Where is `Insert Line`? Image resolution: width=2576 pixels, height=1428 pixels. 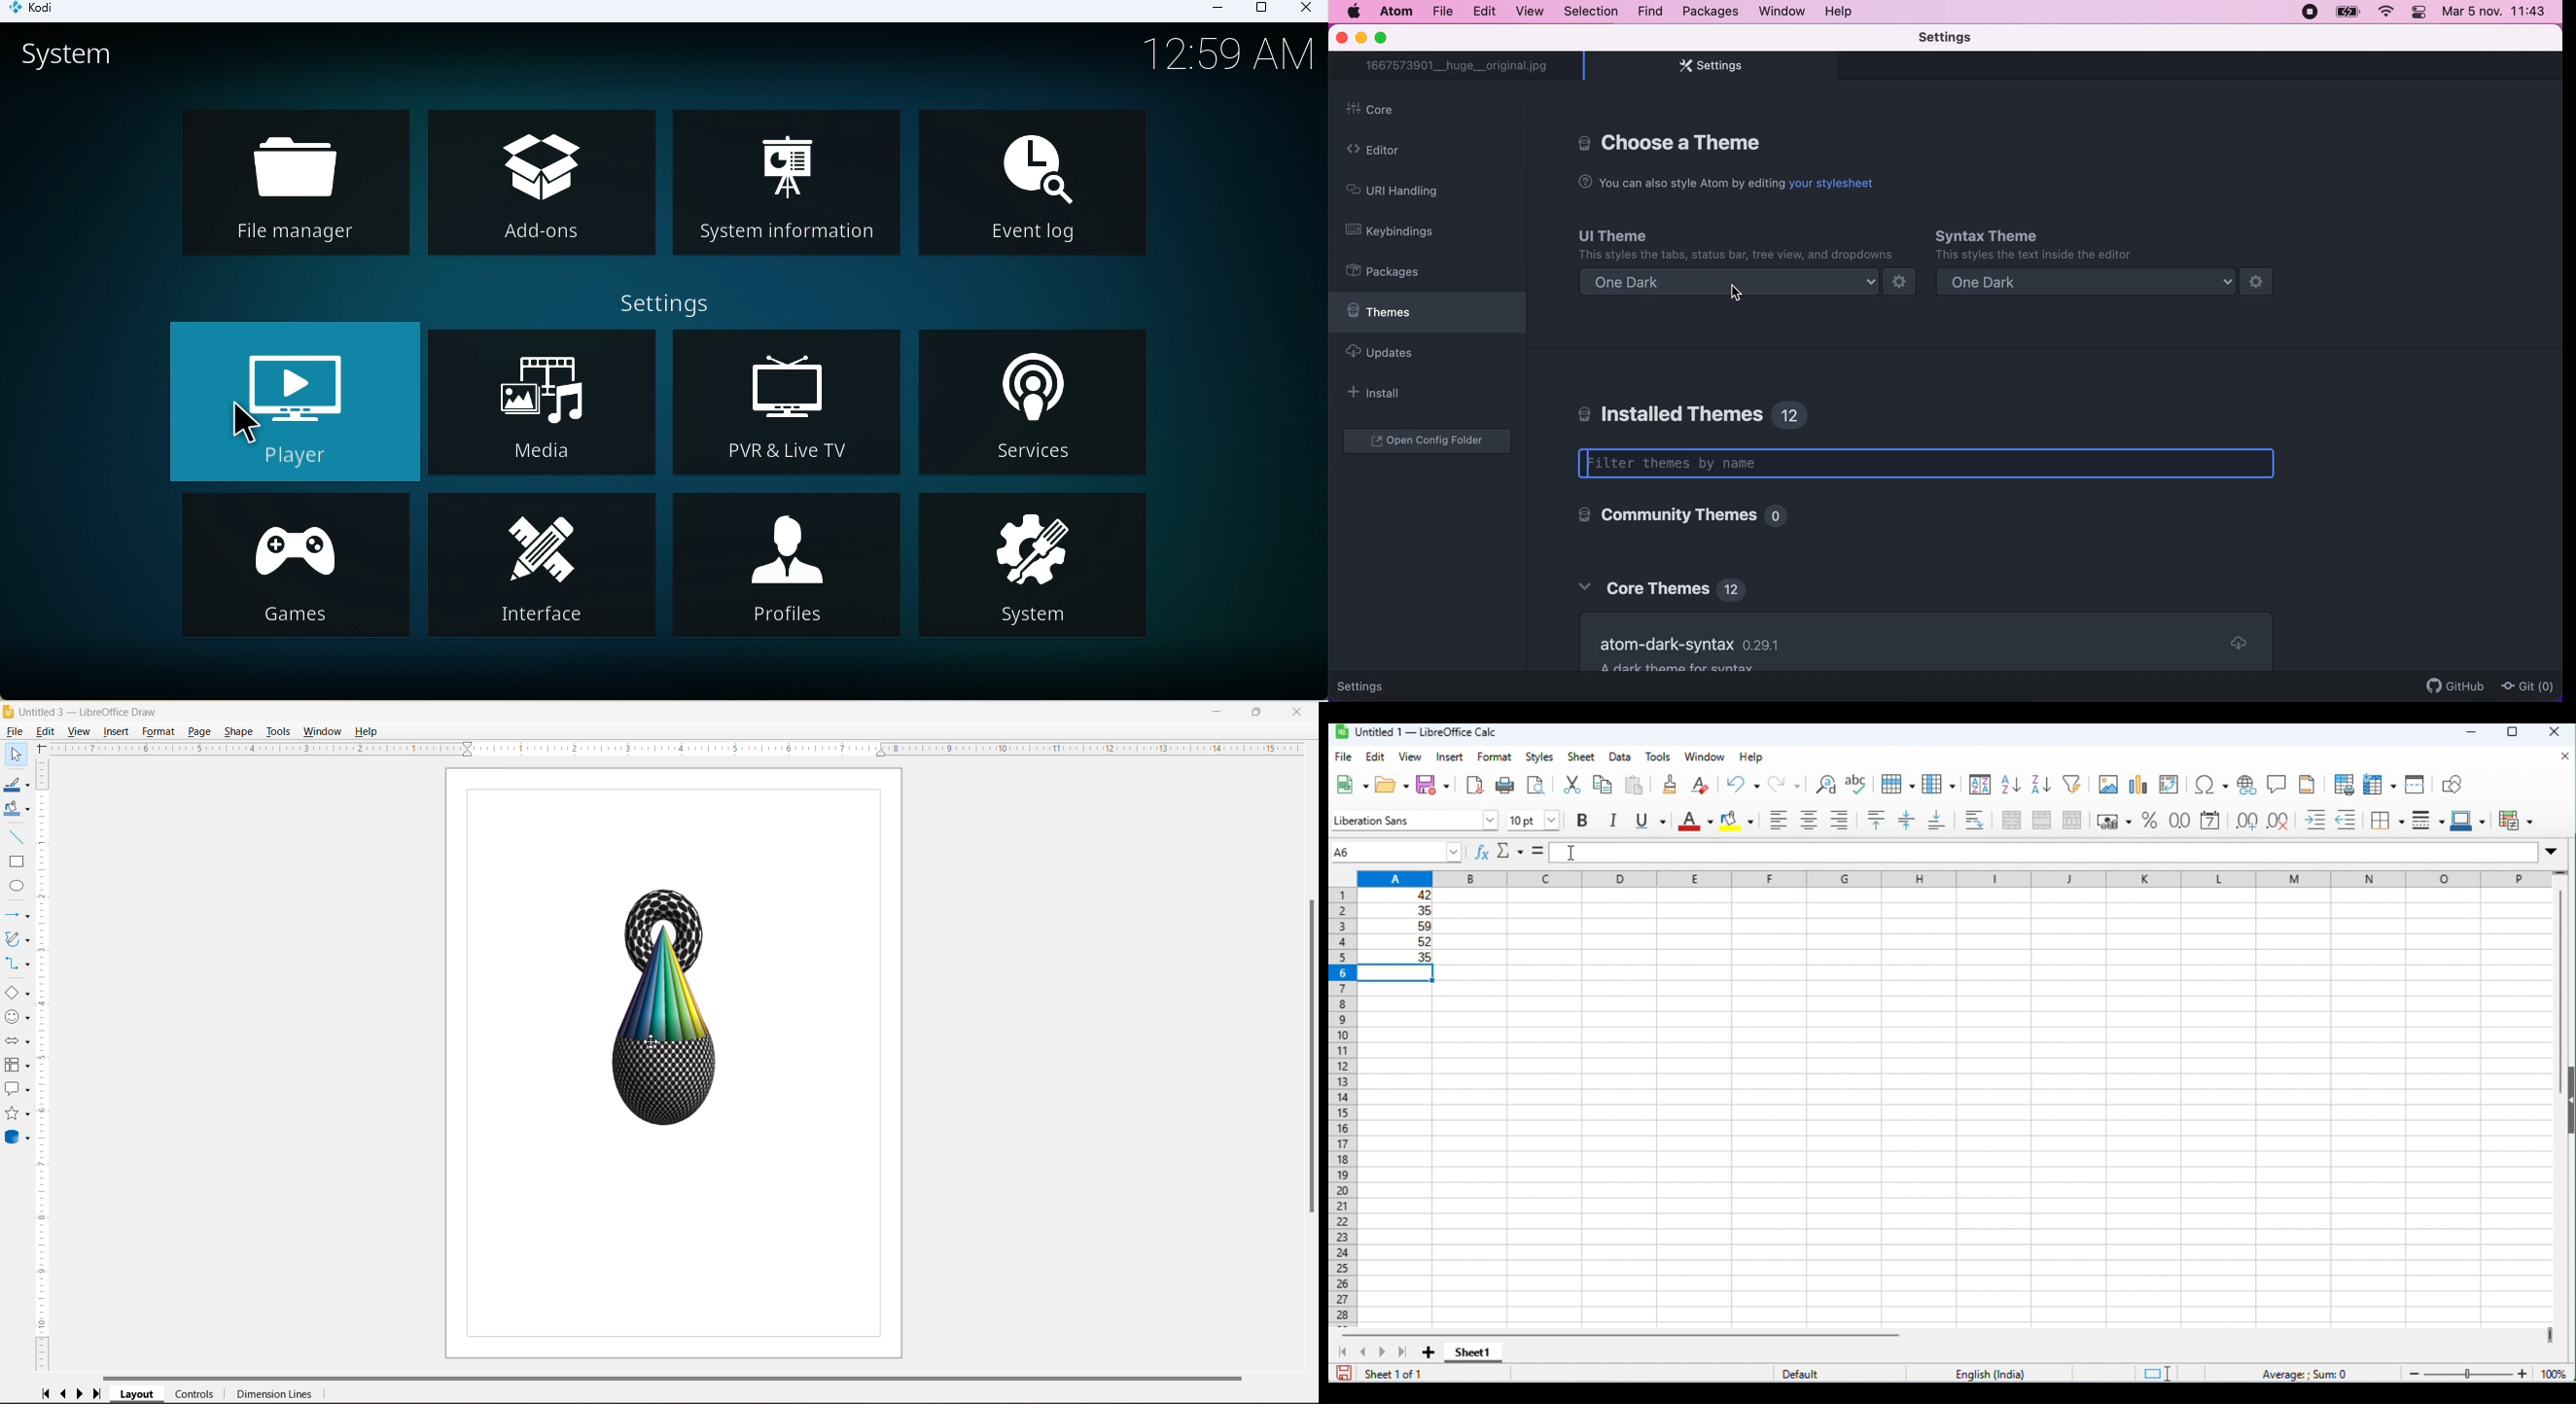 Insert Line is located at coordinates (16, 837).